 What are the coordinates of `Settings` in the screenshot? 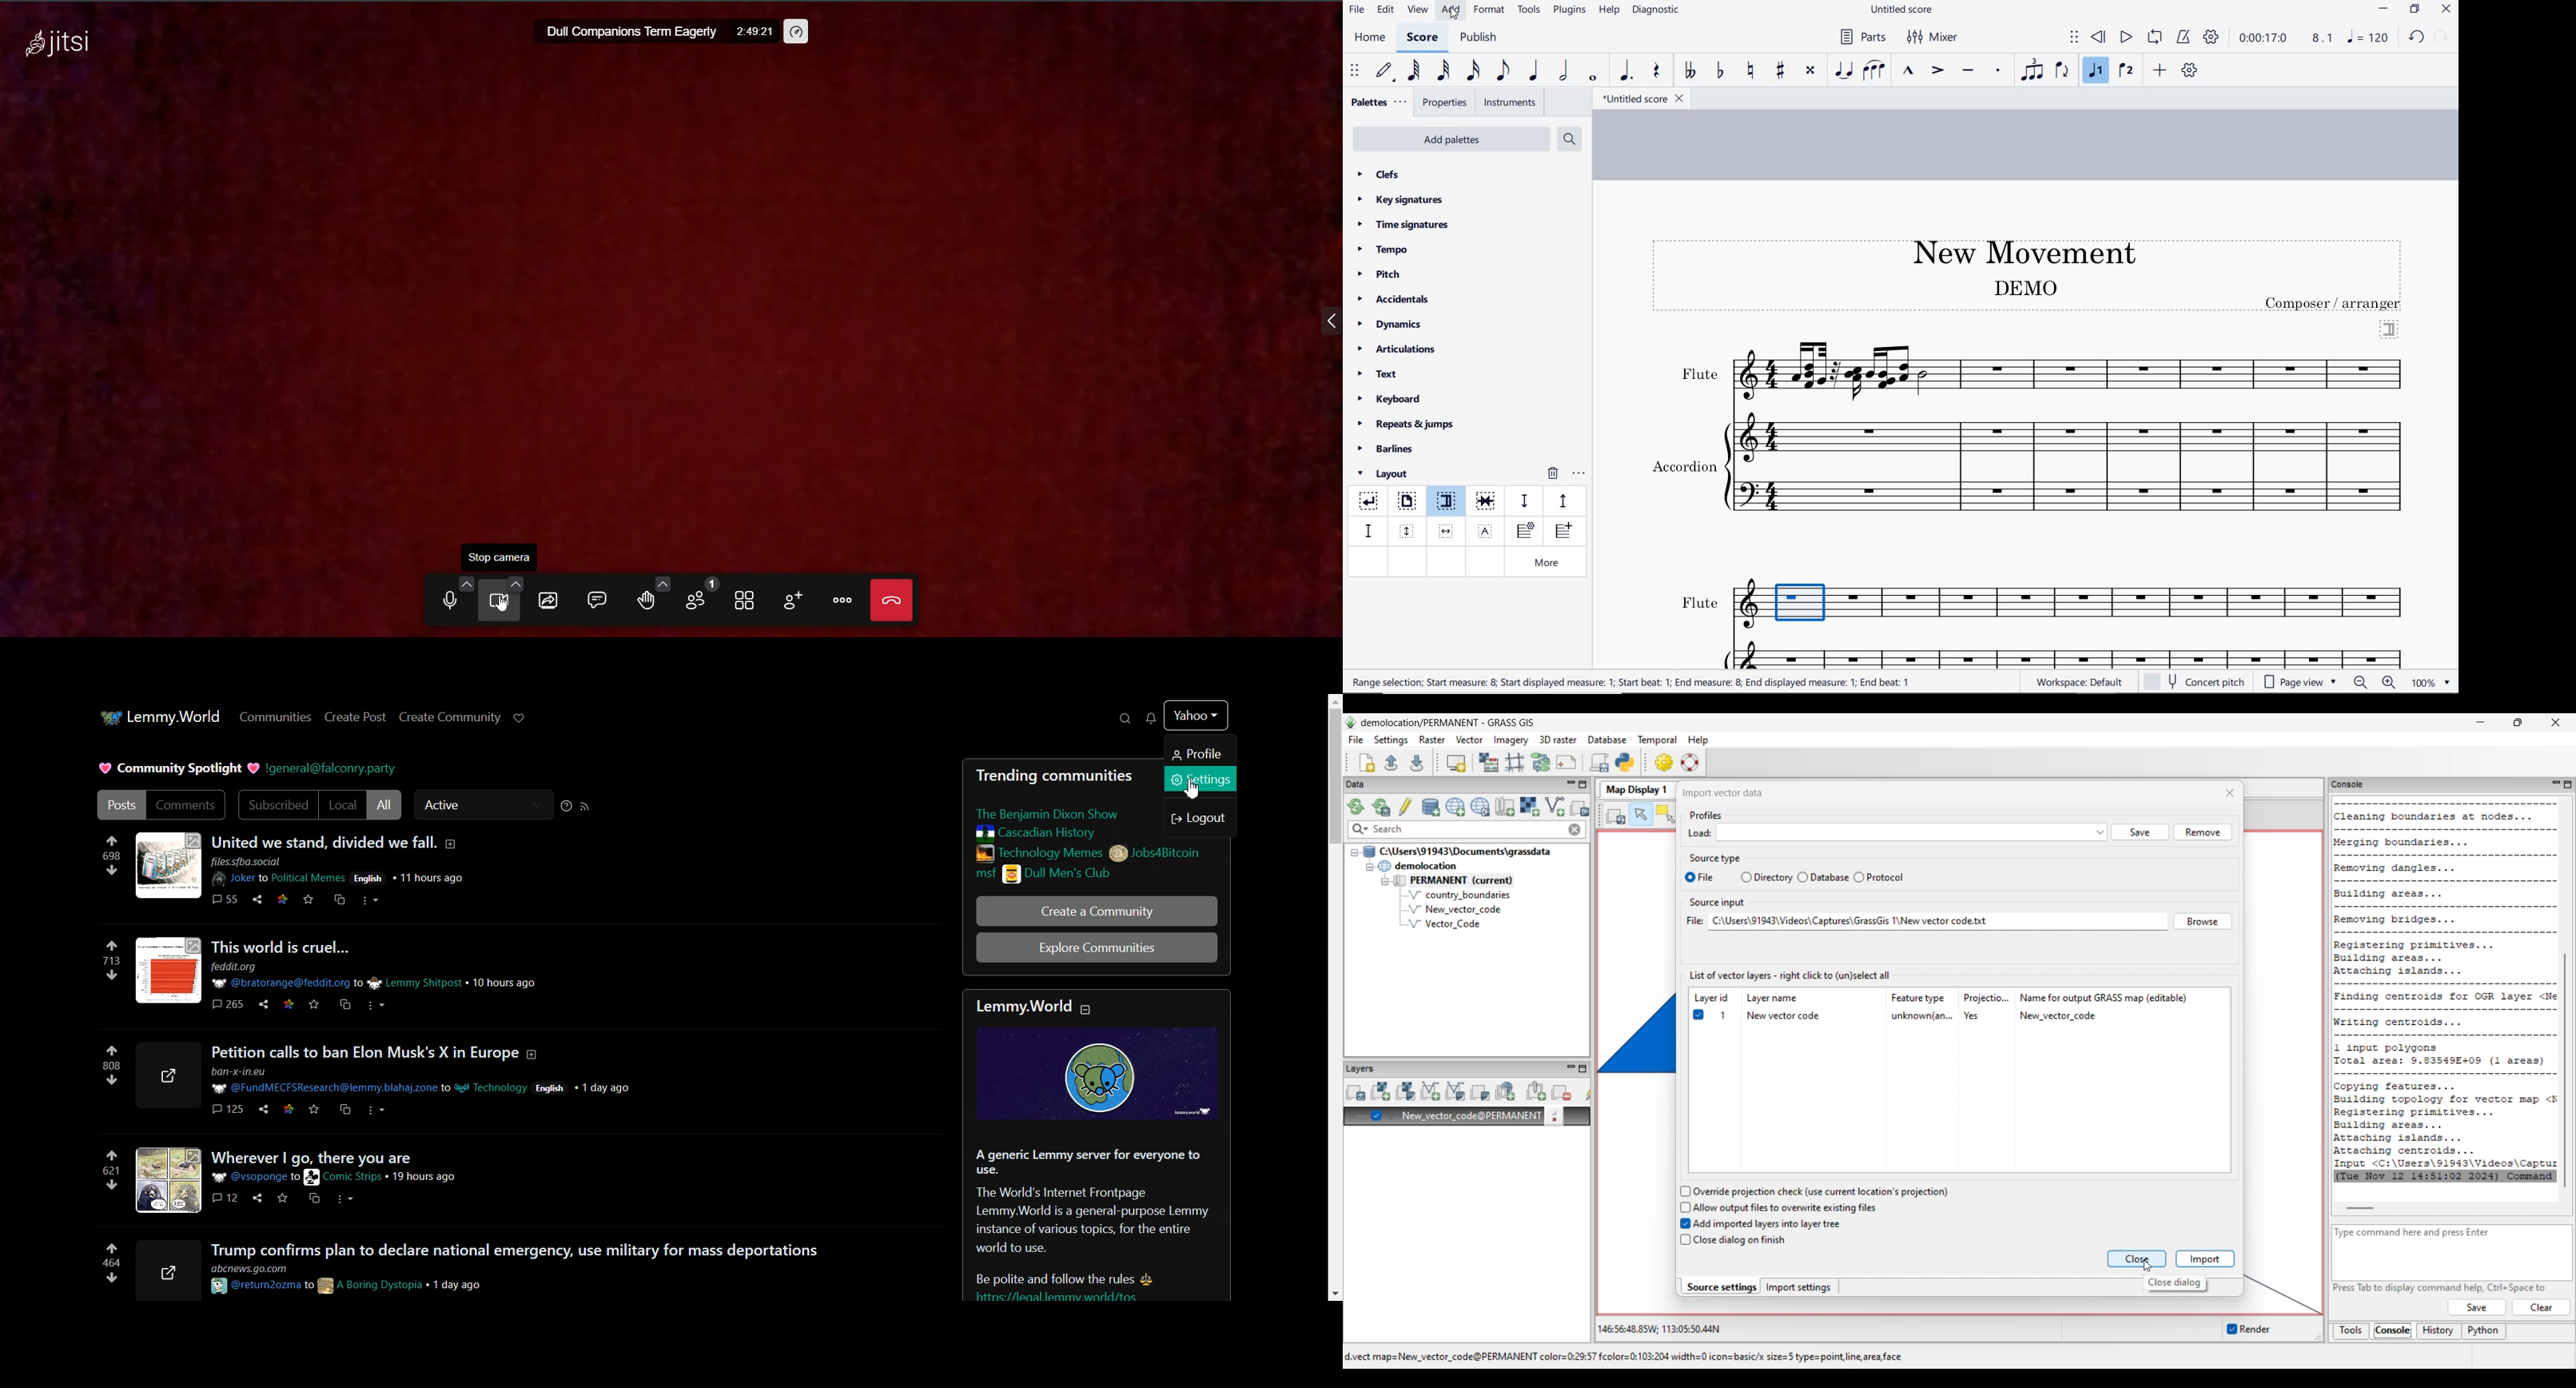 It's located at (1201, 781).